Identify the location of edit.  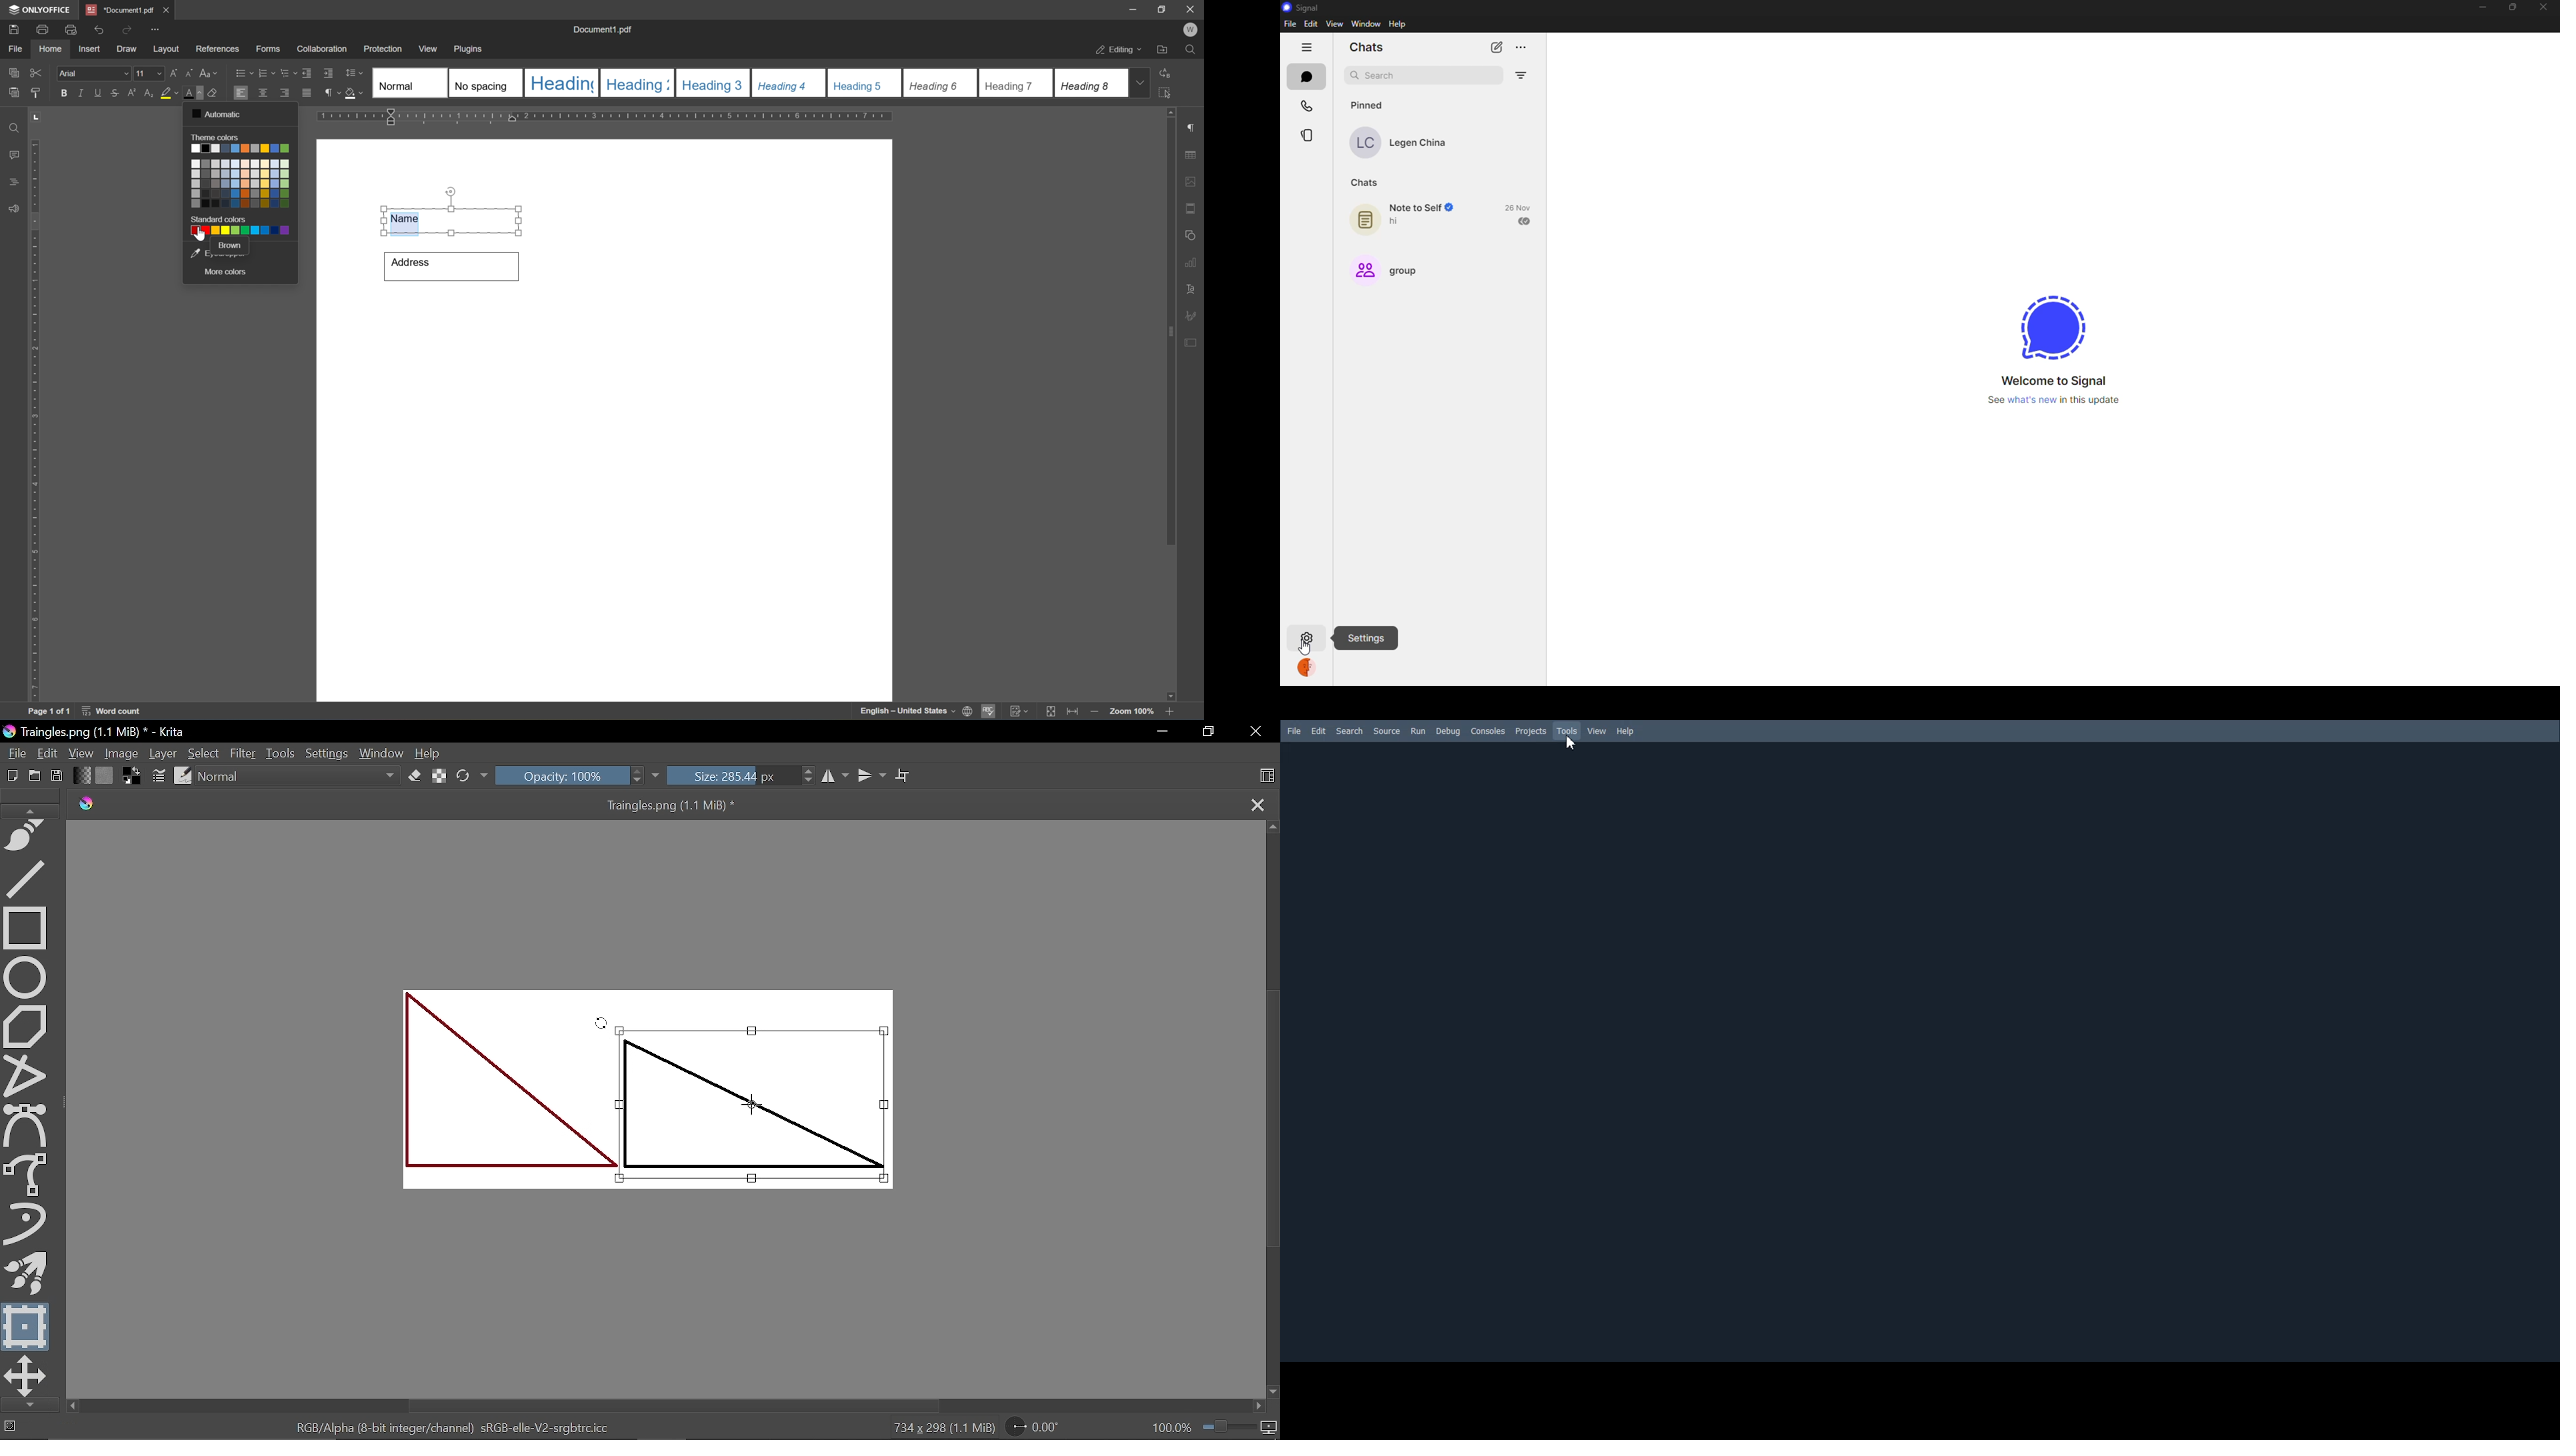
(1310, 23).